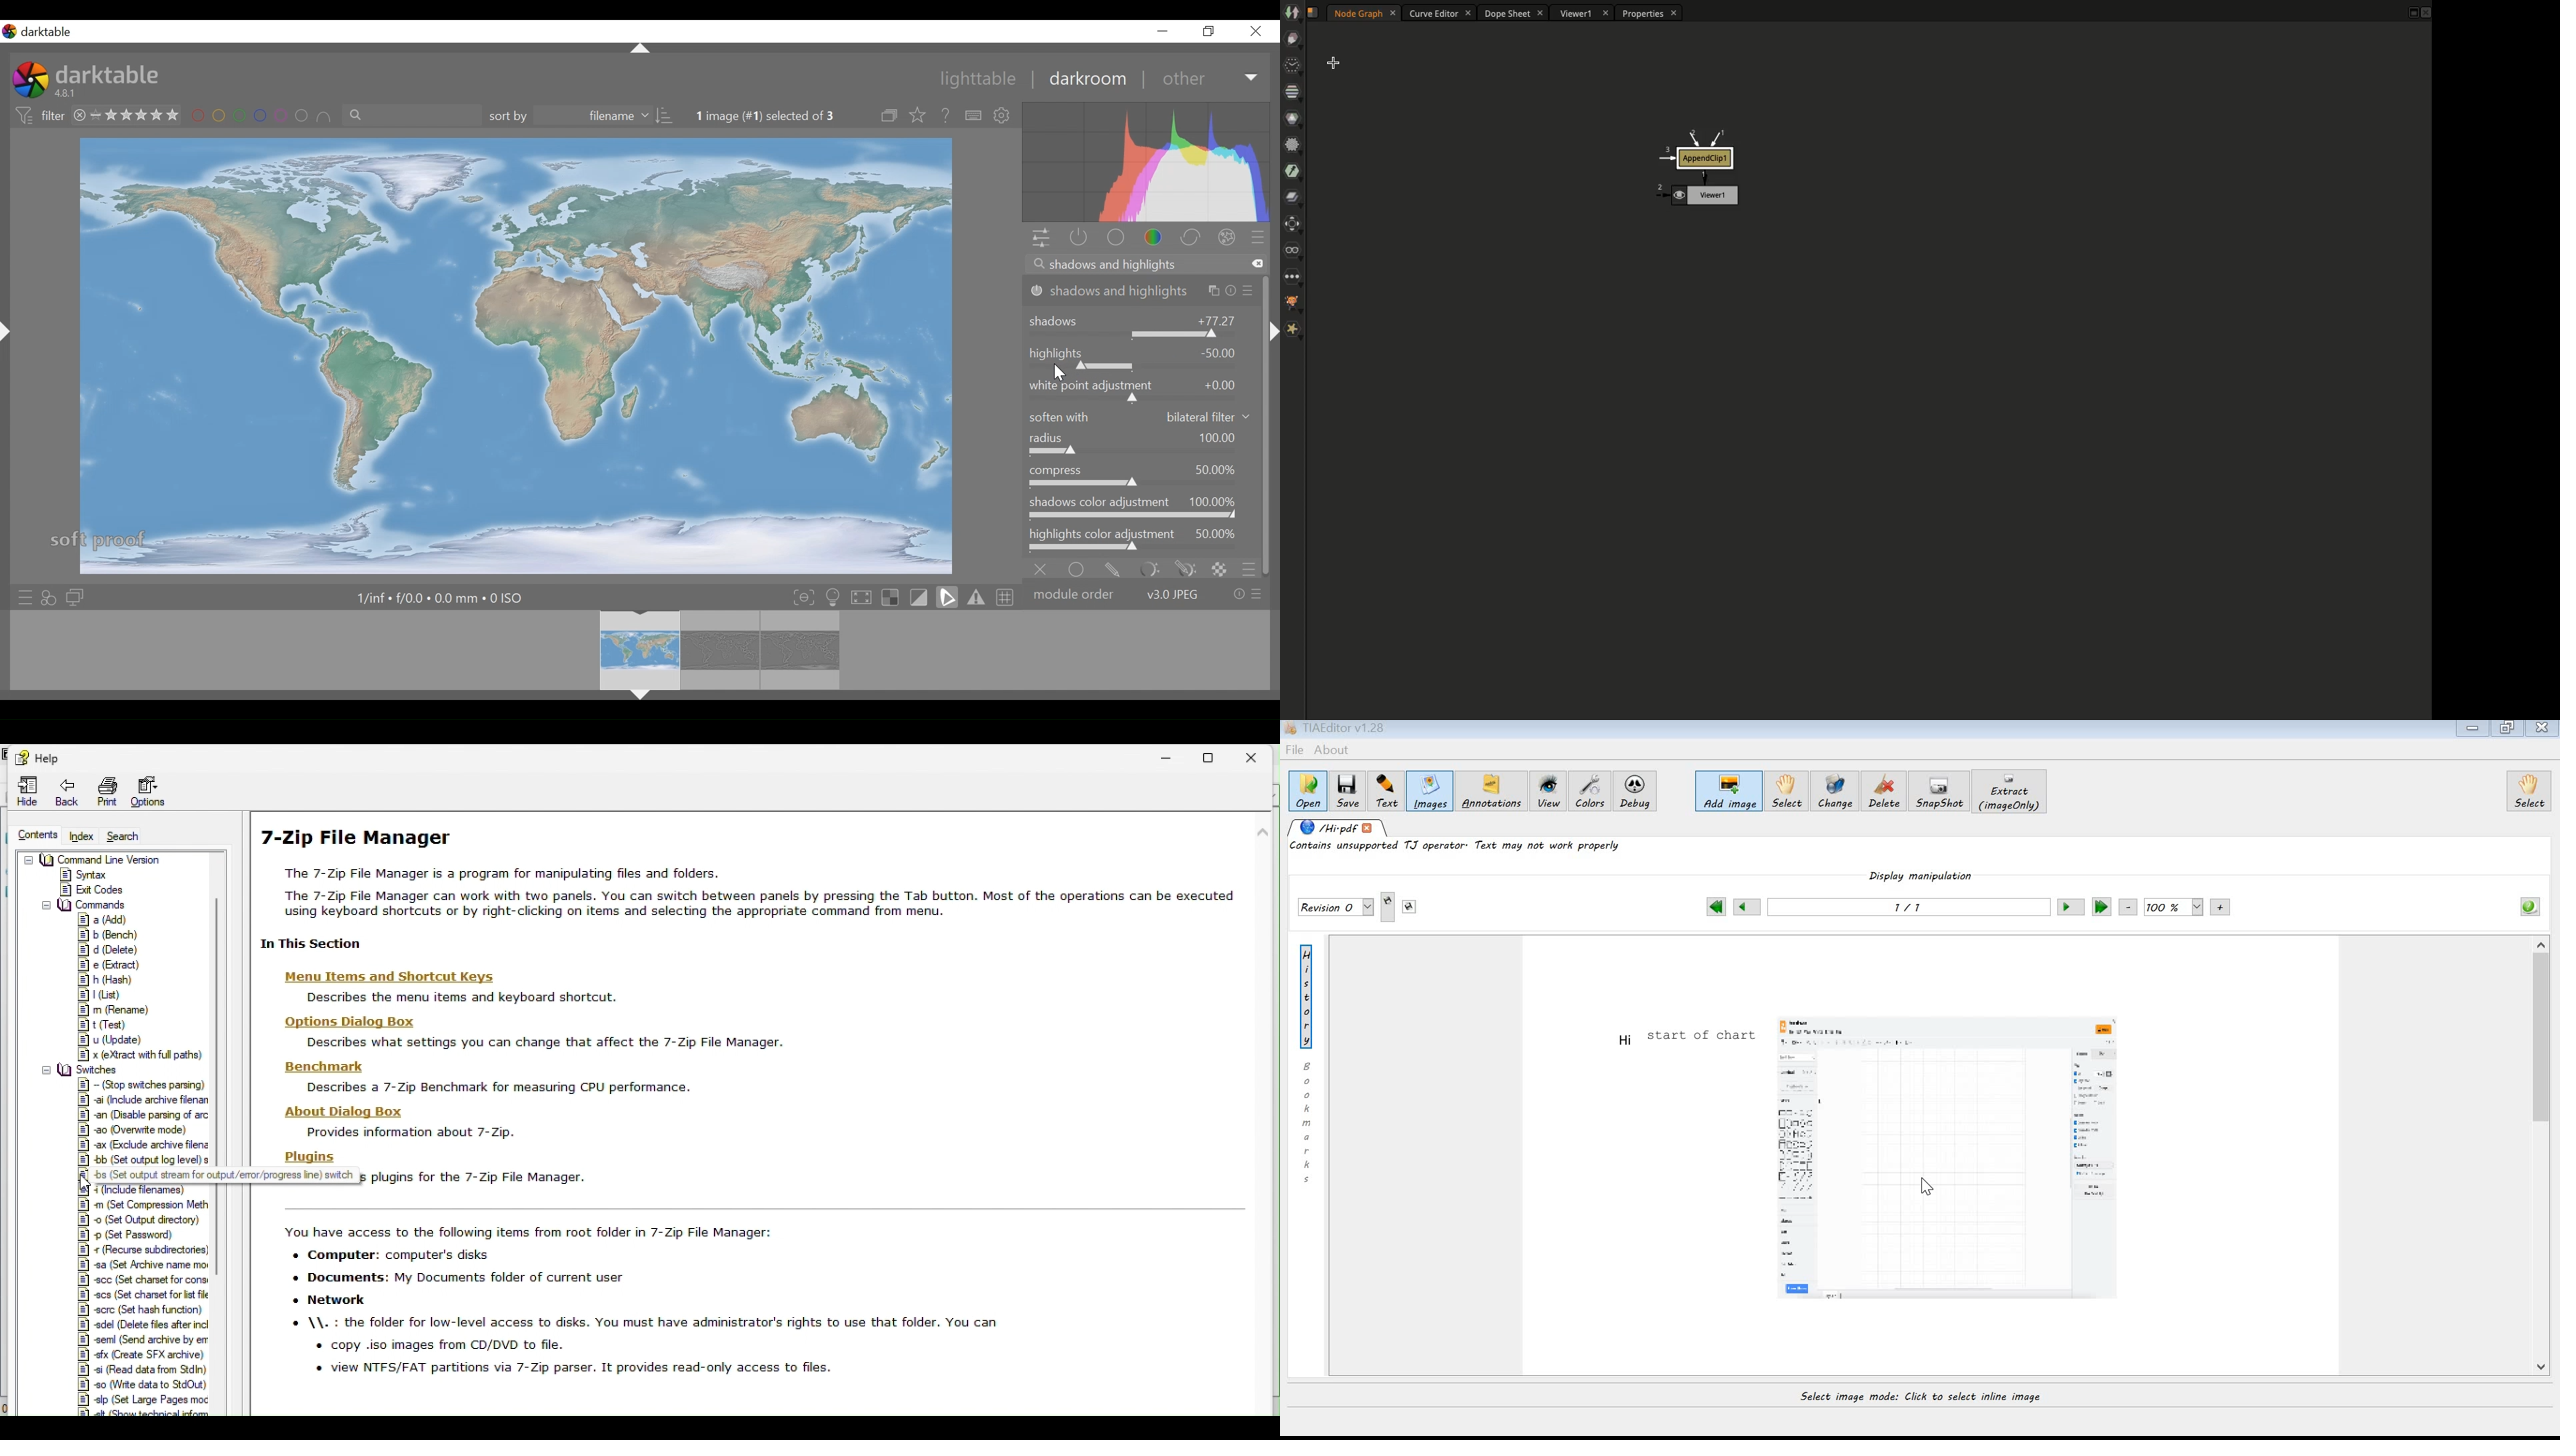  Describe the element at coordinates (69, 94) in the screenshot. I see `Version` at that location.